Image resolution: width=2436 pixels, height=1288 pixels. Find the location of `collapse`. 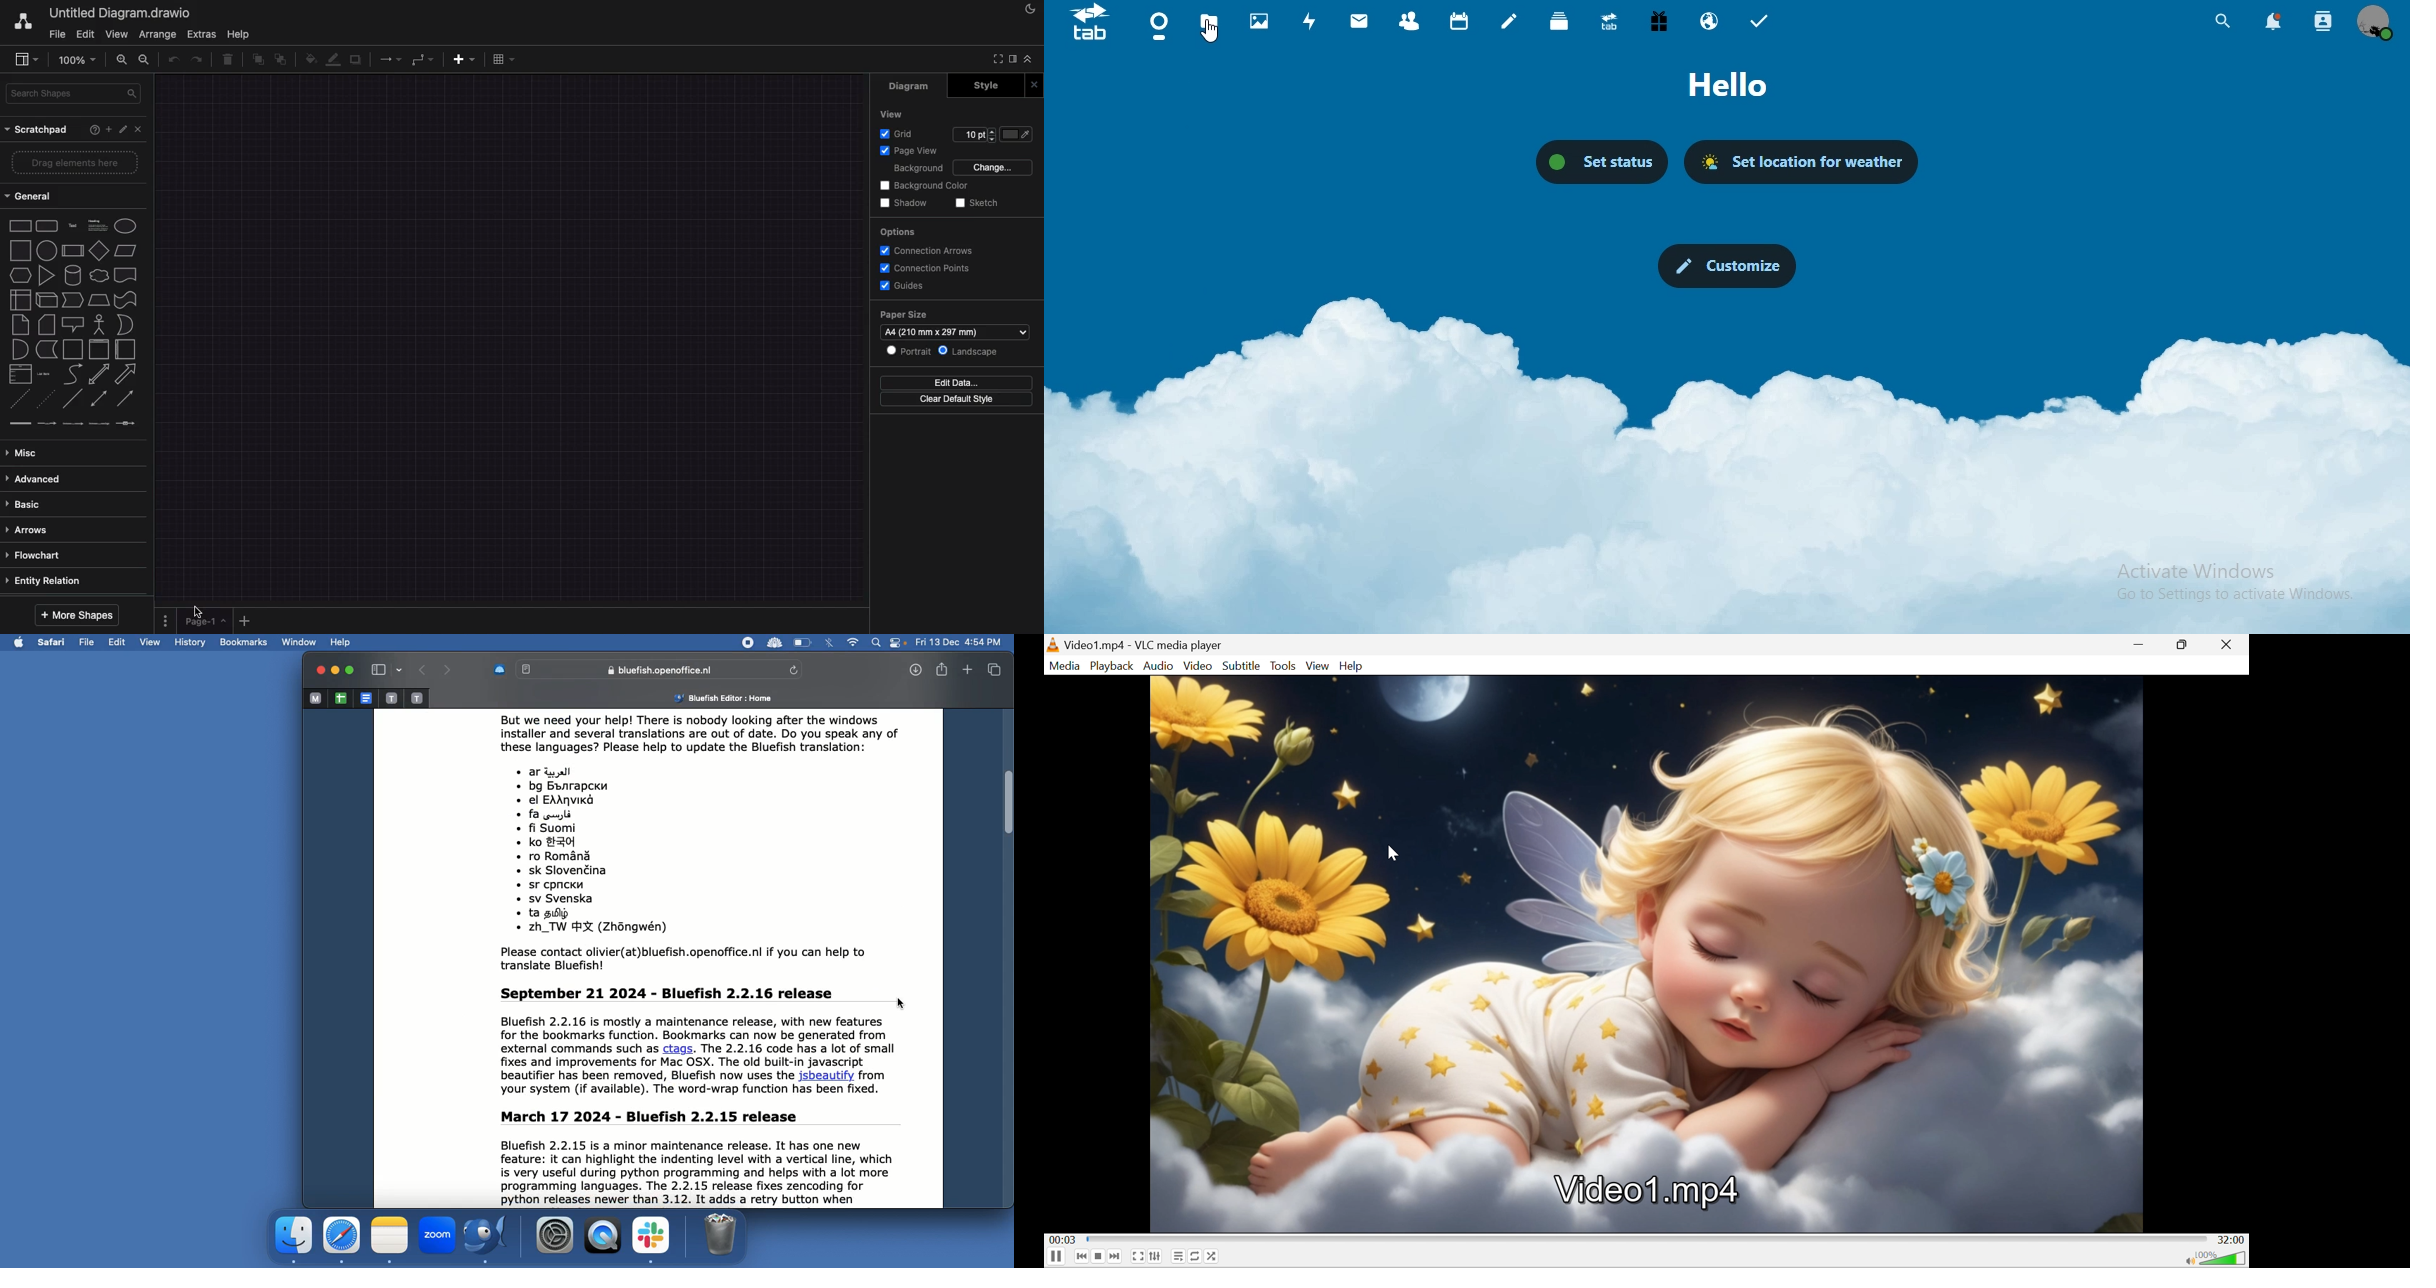

collapse is located at coordinates (1029, 59).